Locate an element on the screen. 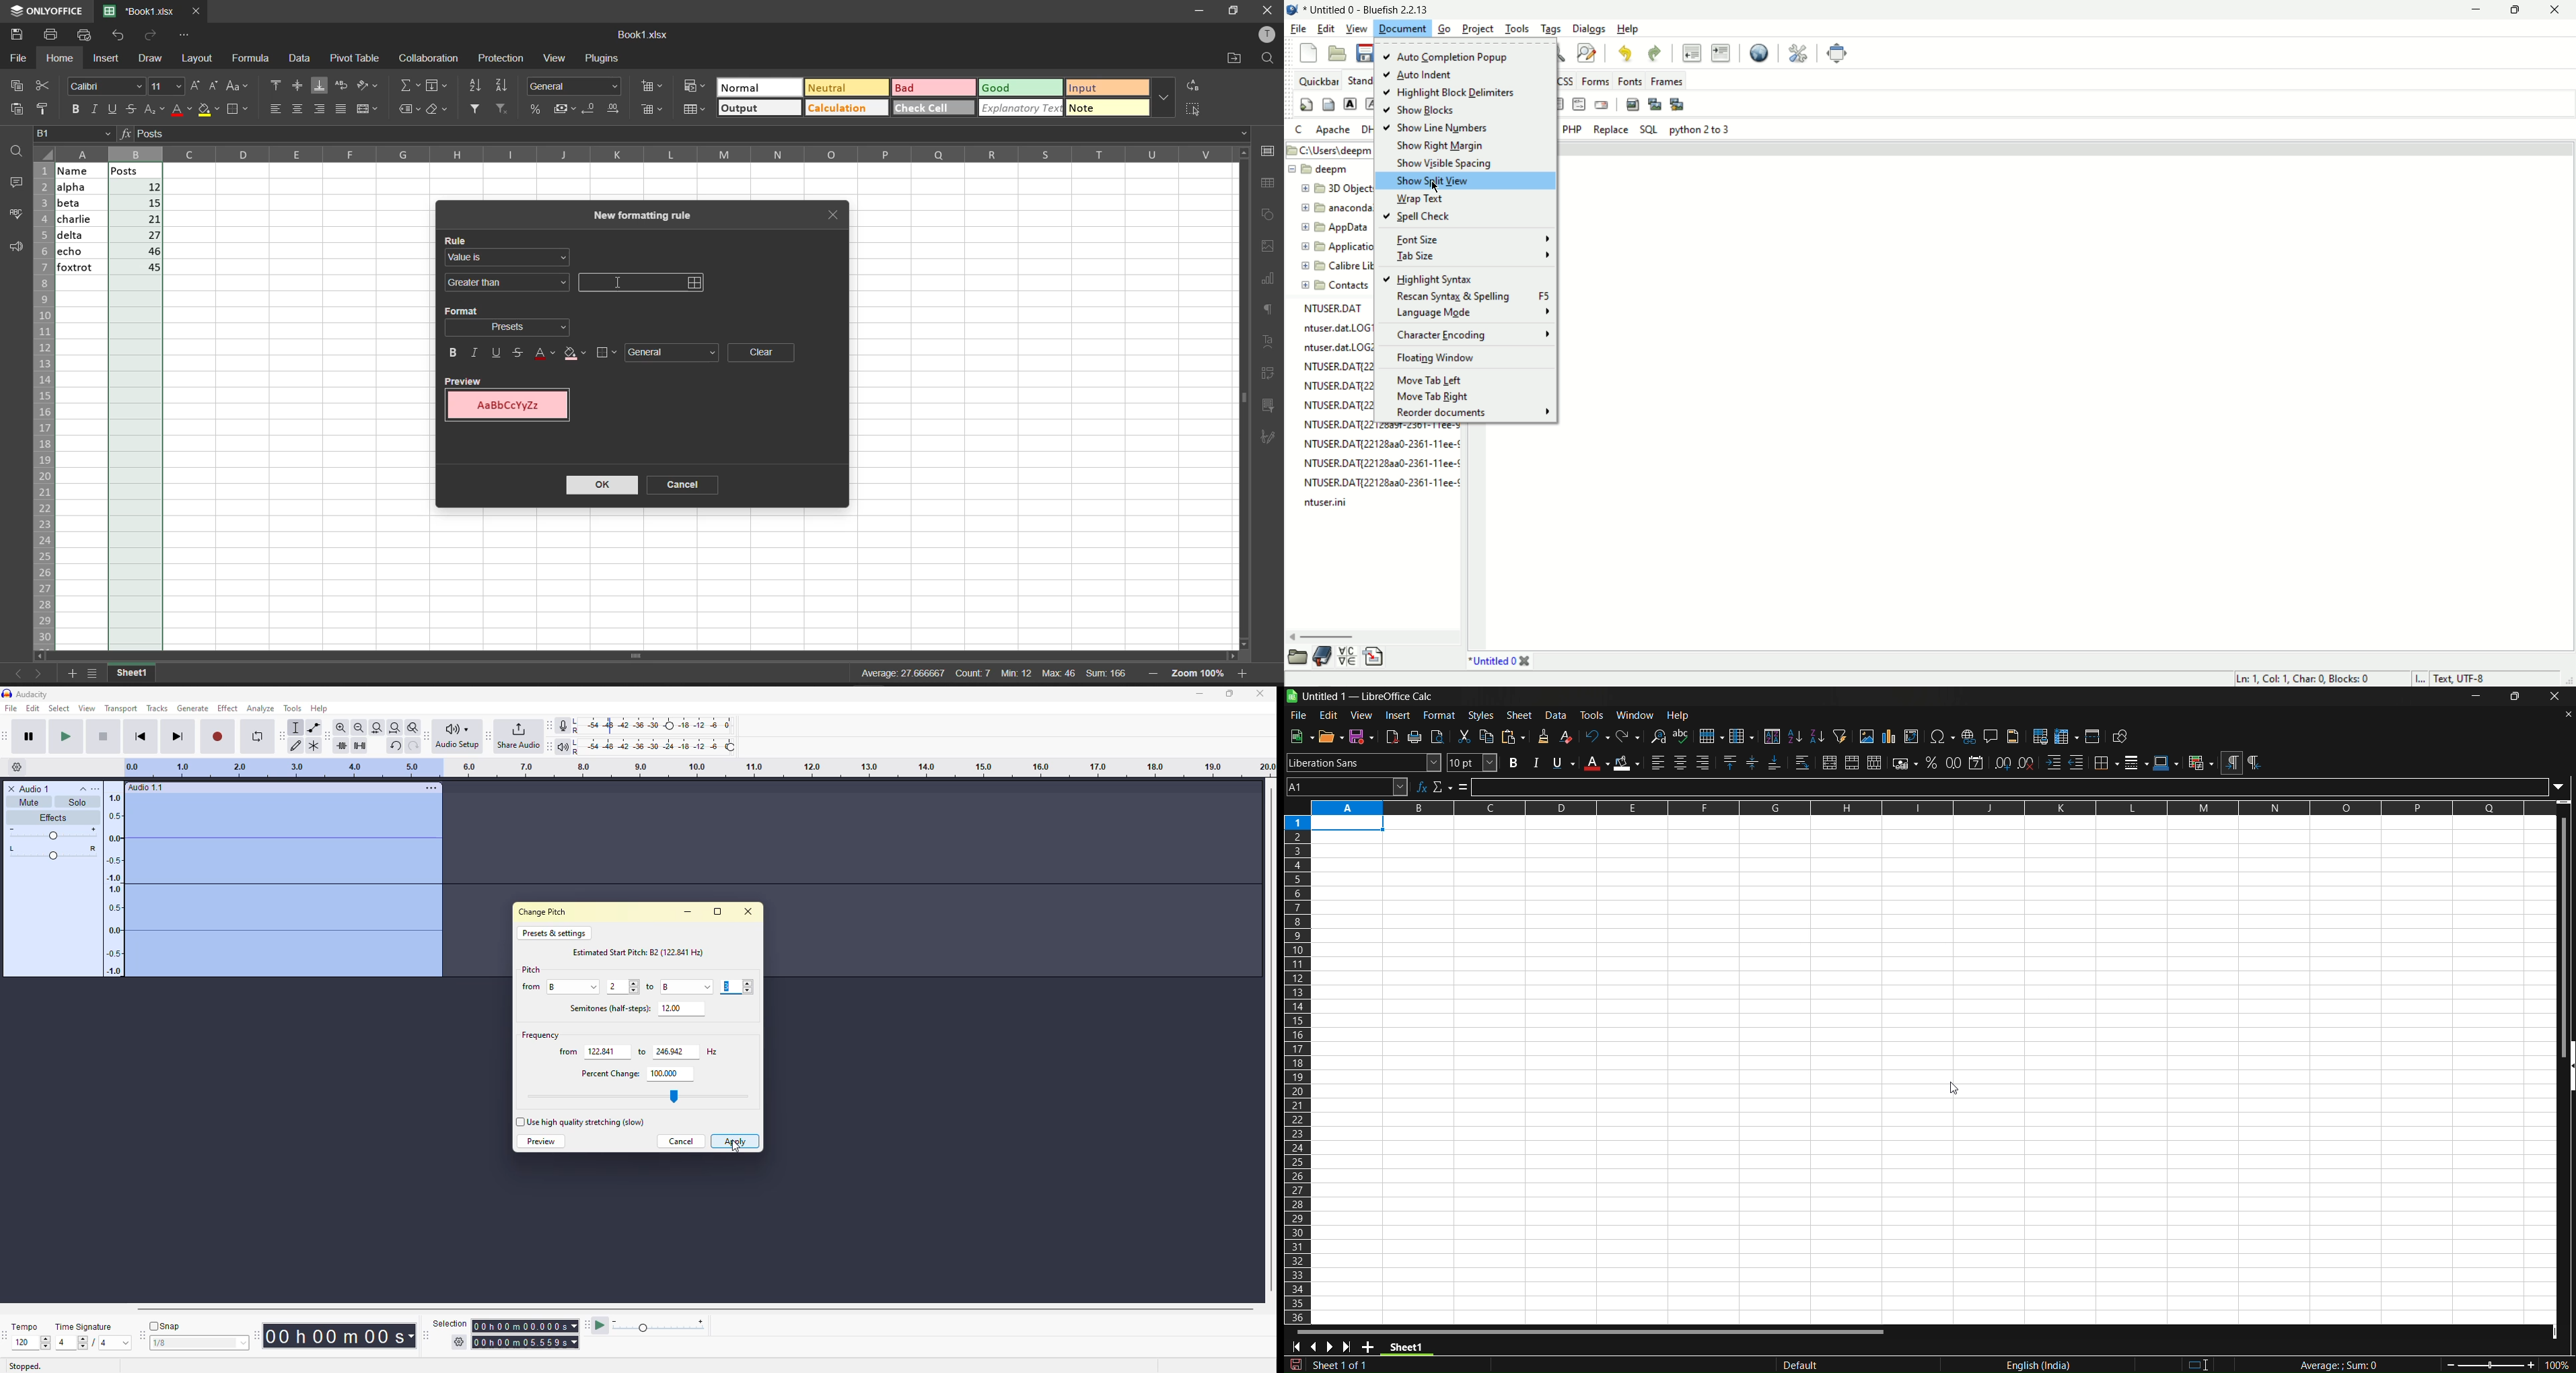  merge and center is located at coordinates (369, 109).